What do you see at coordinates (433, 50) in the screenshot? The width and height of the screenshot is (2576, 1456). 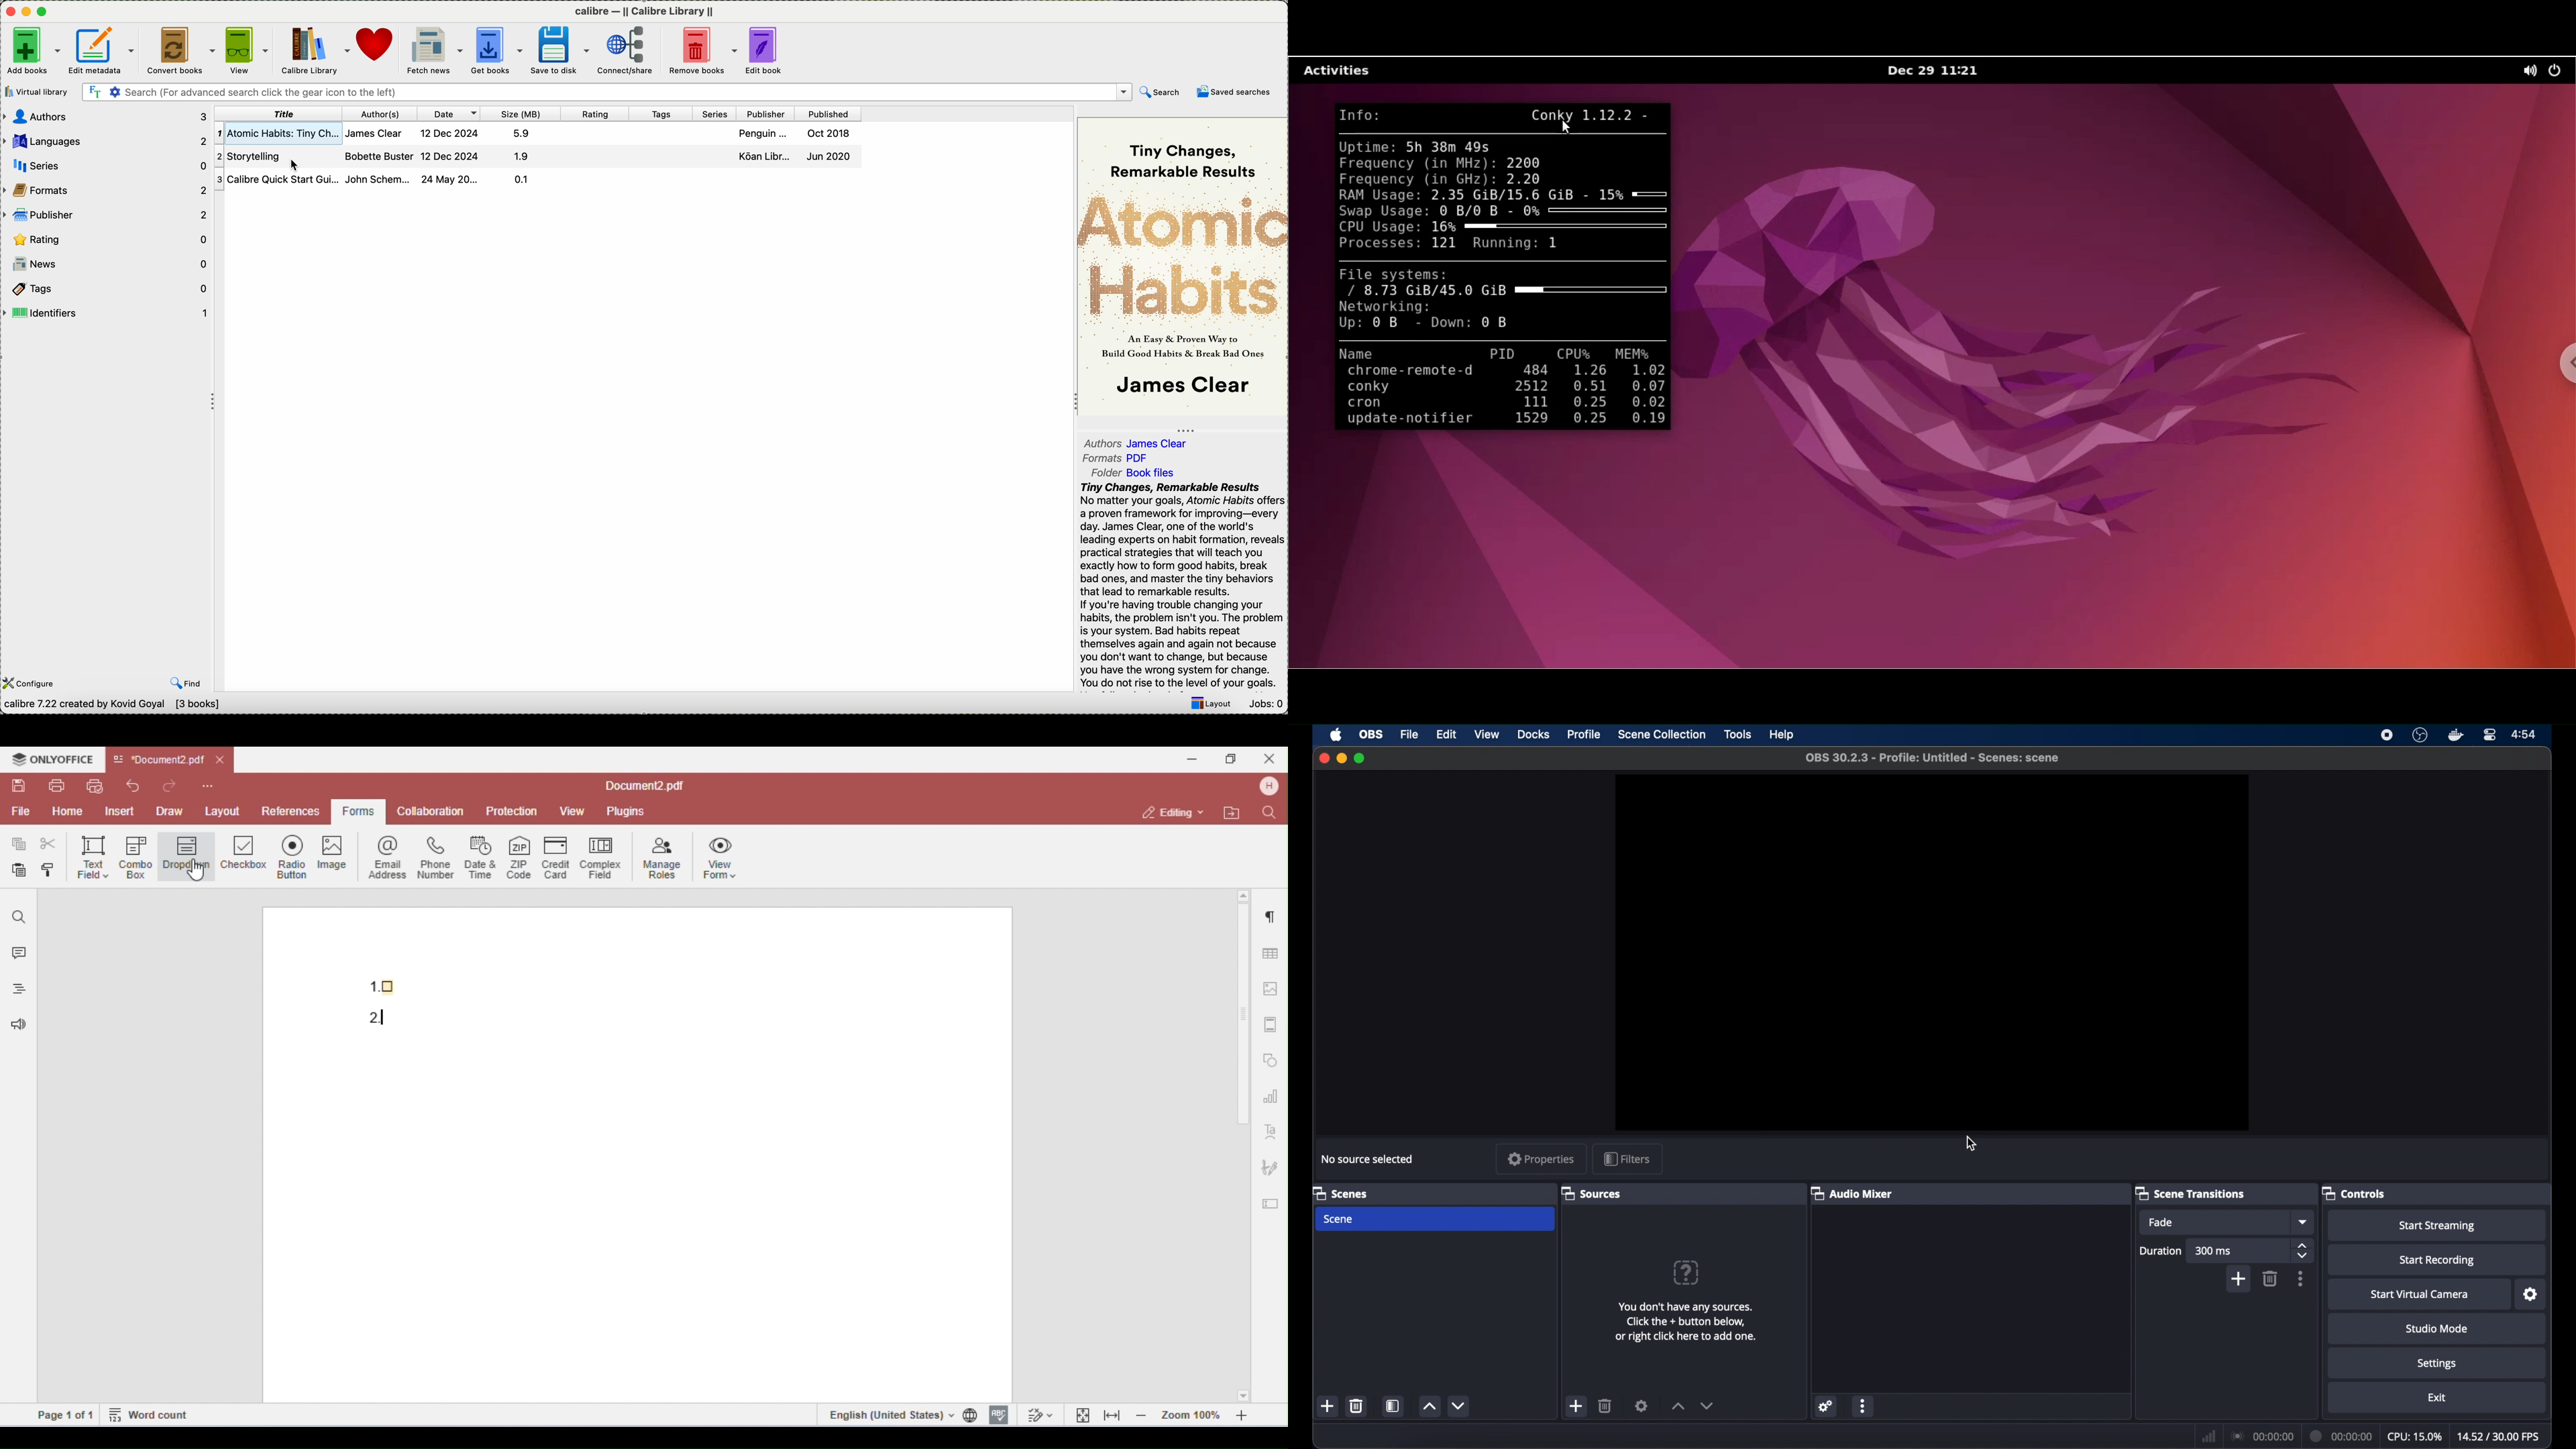 I see `fetch news` at bounding box center [433, 50].